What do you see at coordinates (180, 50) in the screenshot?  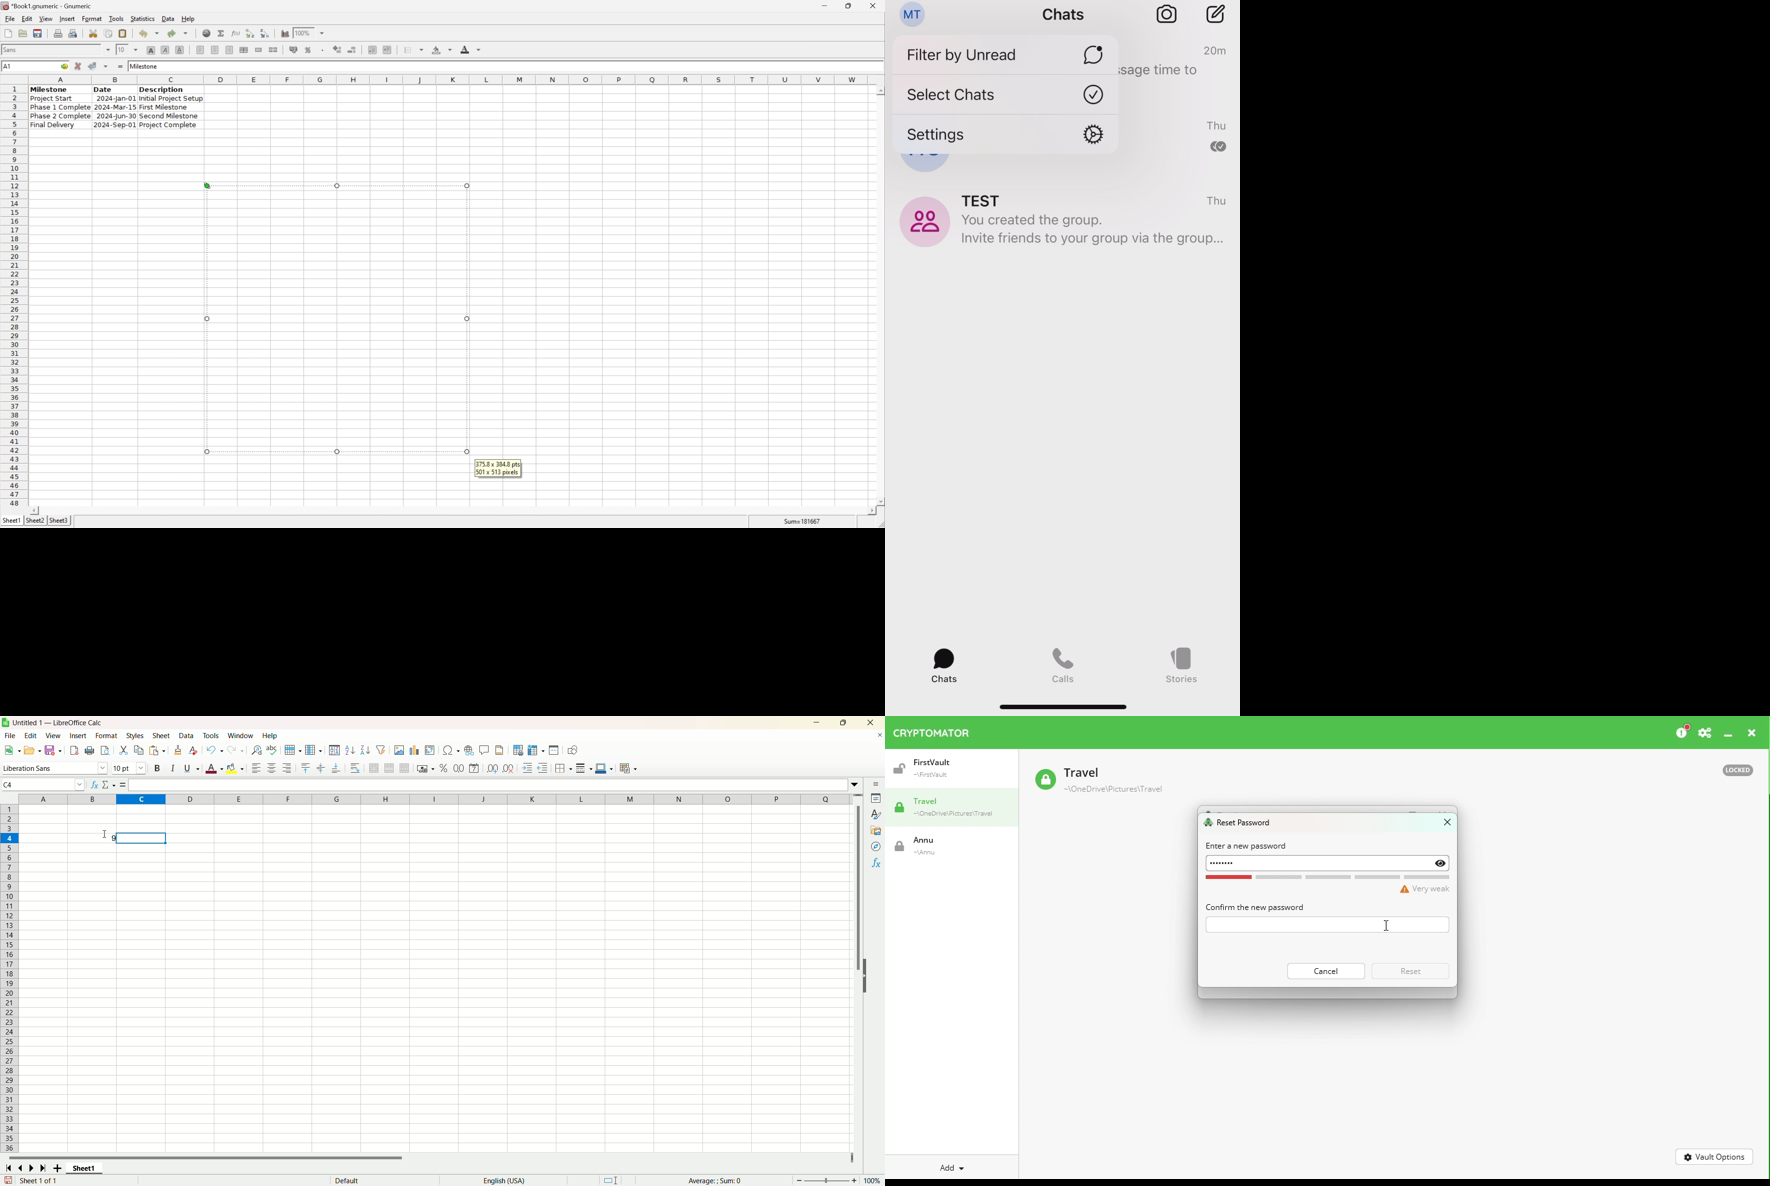 I see `underline` at bounding box center [180, 50].